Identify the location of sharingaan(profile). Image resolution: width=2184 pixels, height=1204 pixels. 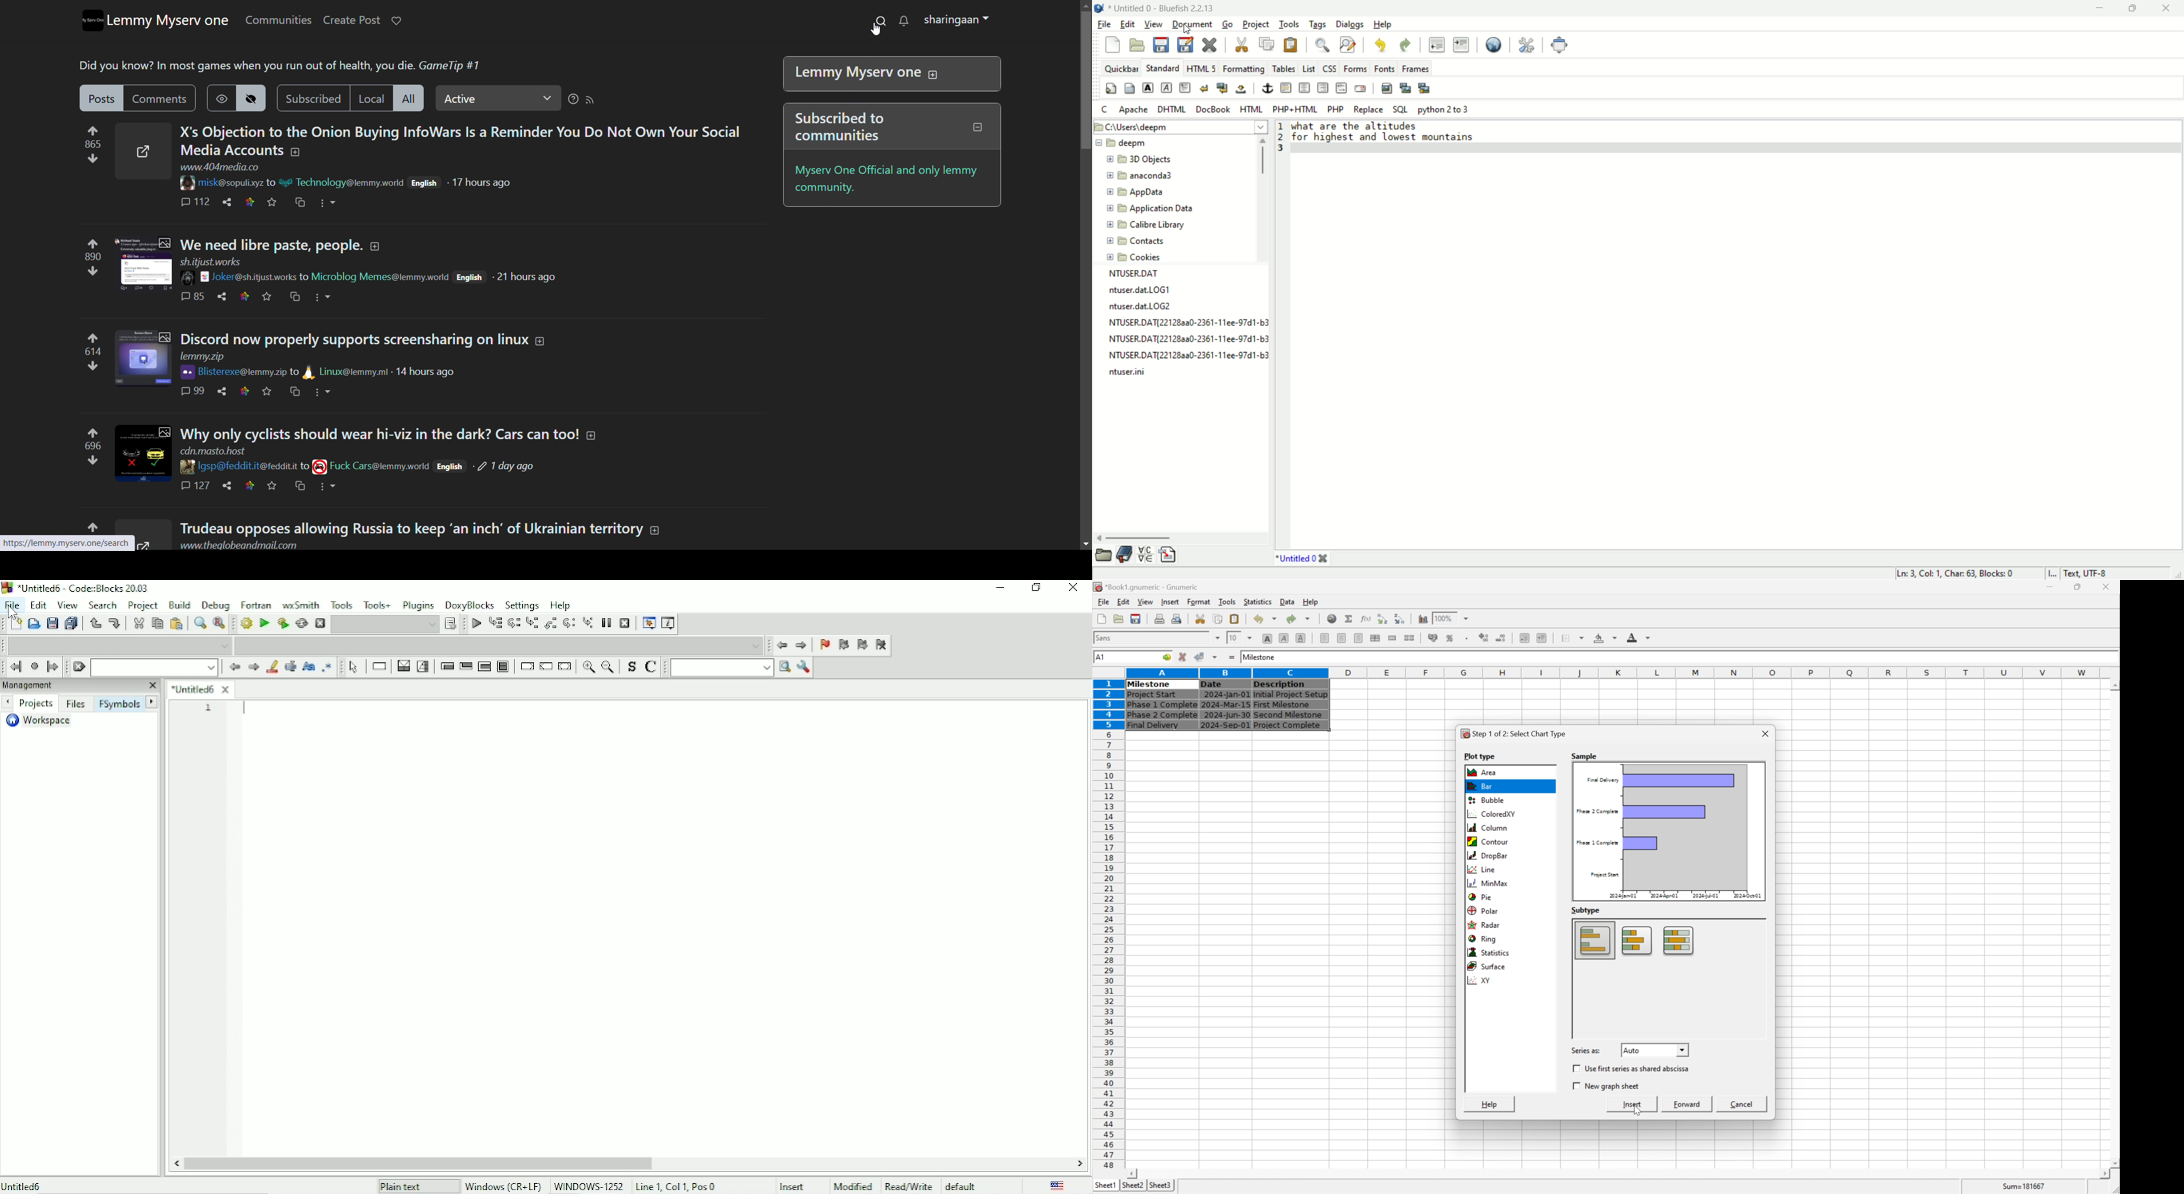
(958, 20).